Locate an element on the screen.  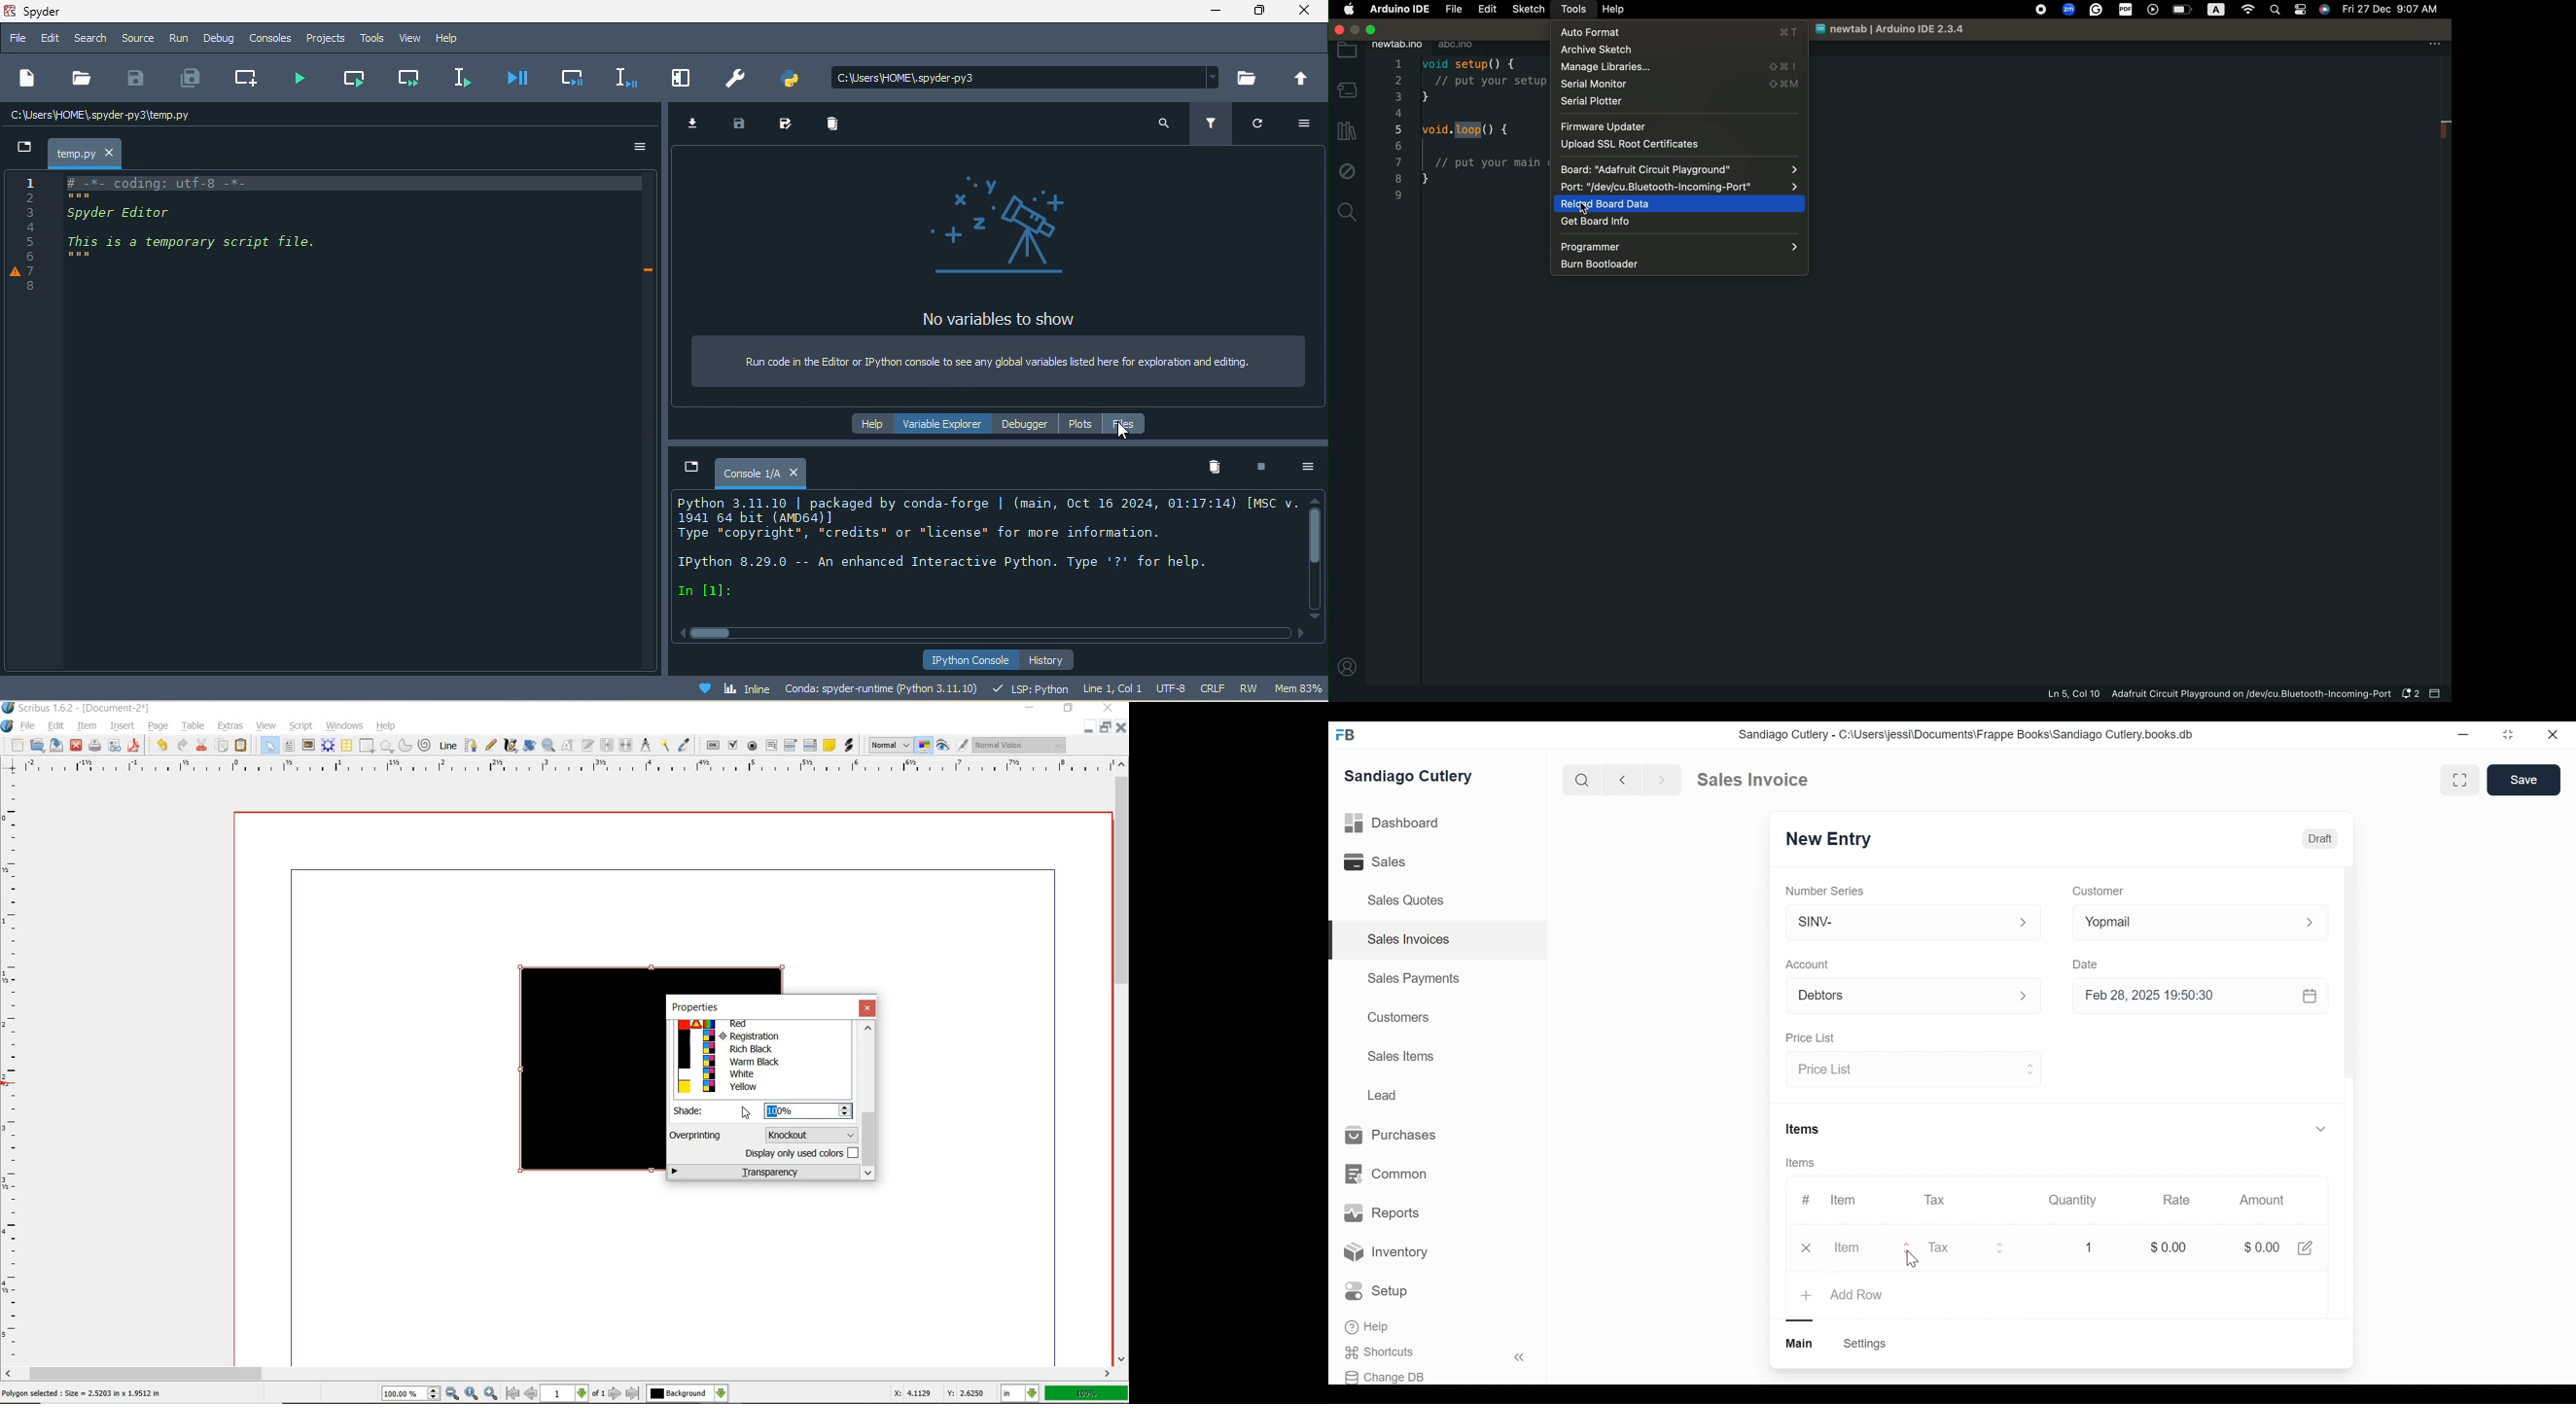
search is located at coordinates (1170, 125).